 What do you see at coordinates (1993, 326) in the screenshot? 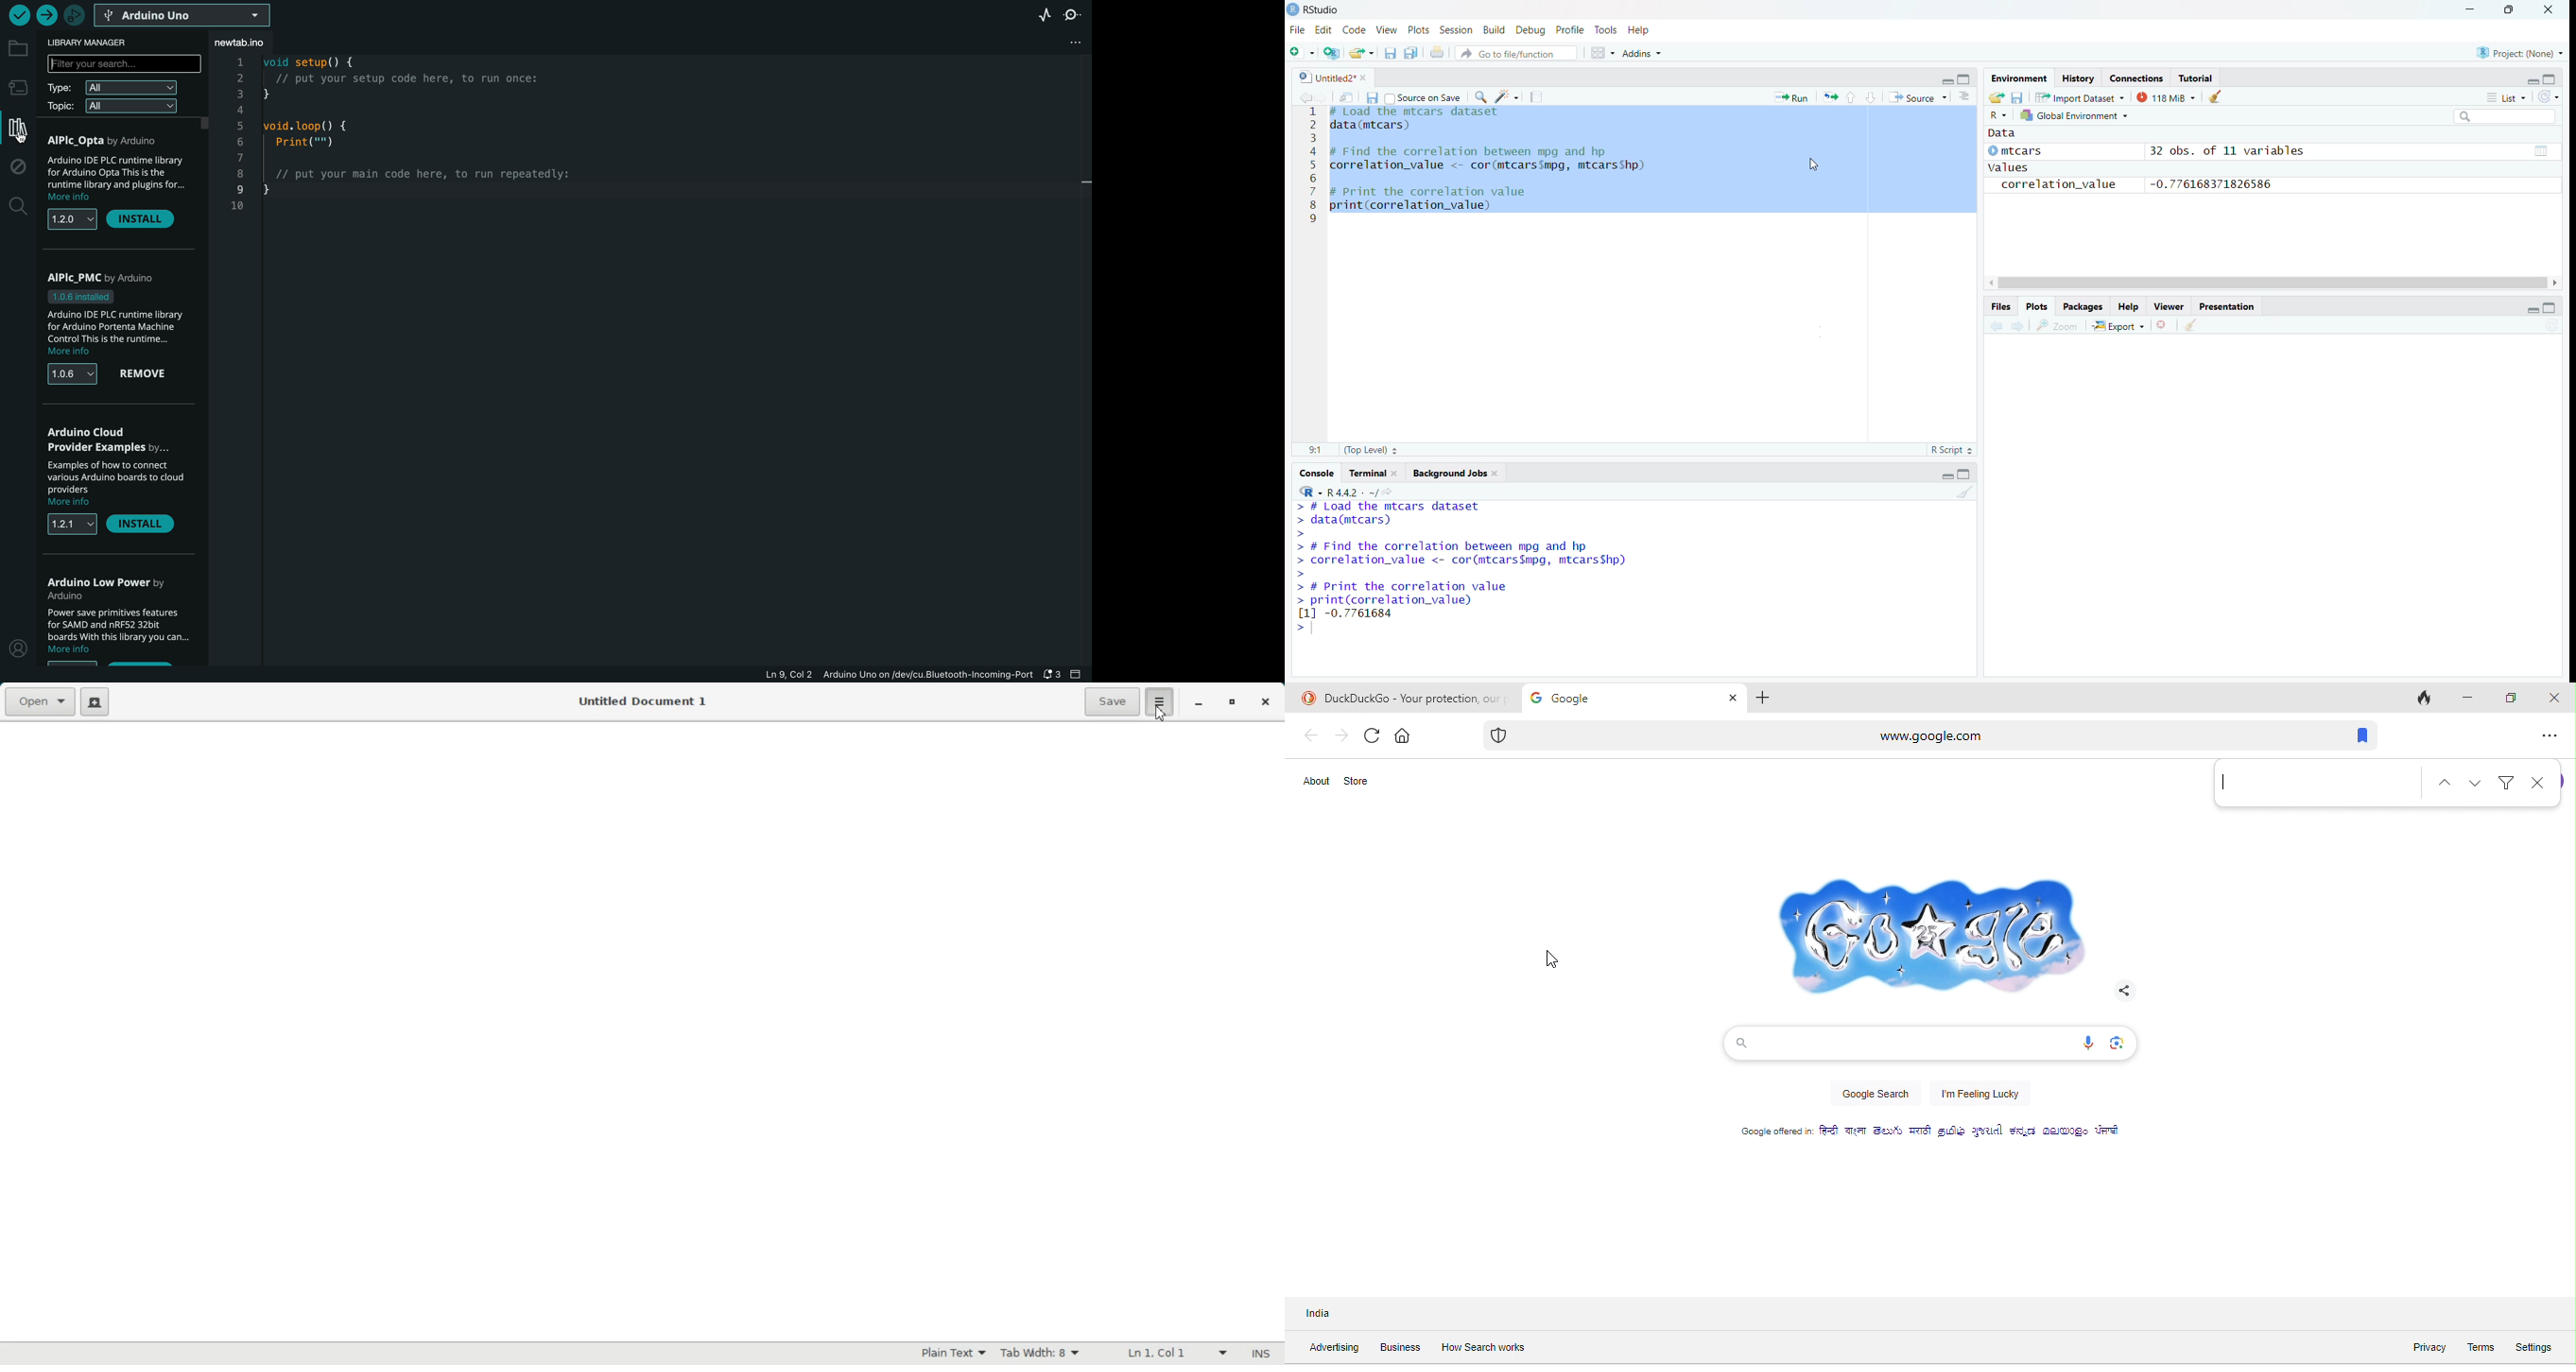
I see `Go back to the previous source location (Ctrl + F9)` at bounding box center [1993, 326].